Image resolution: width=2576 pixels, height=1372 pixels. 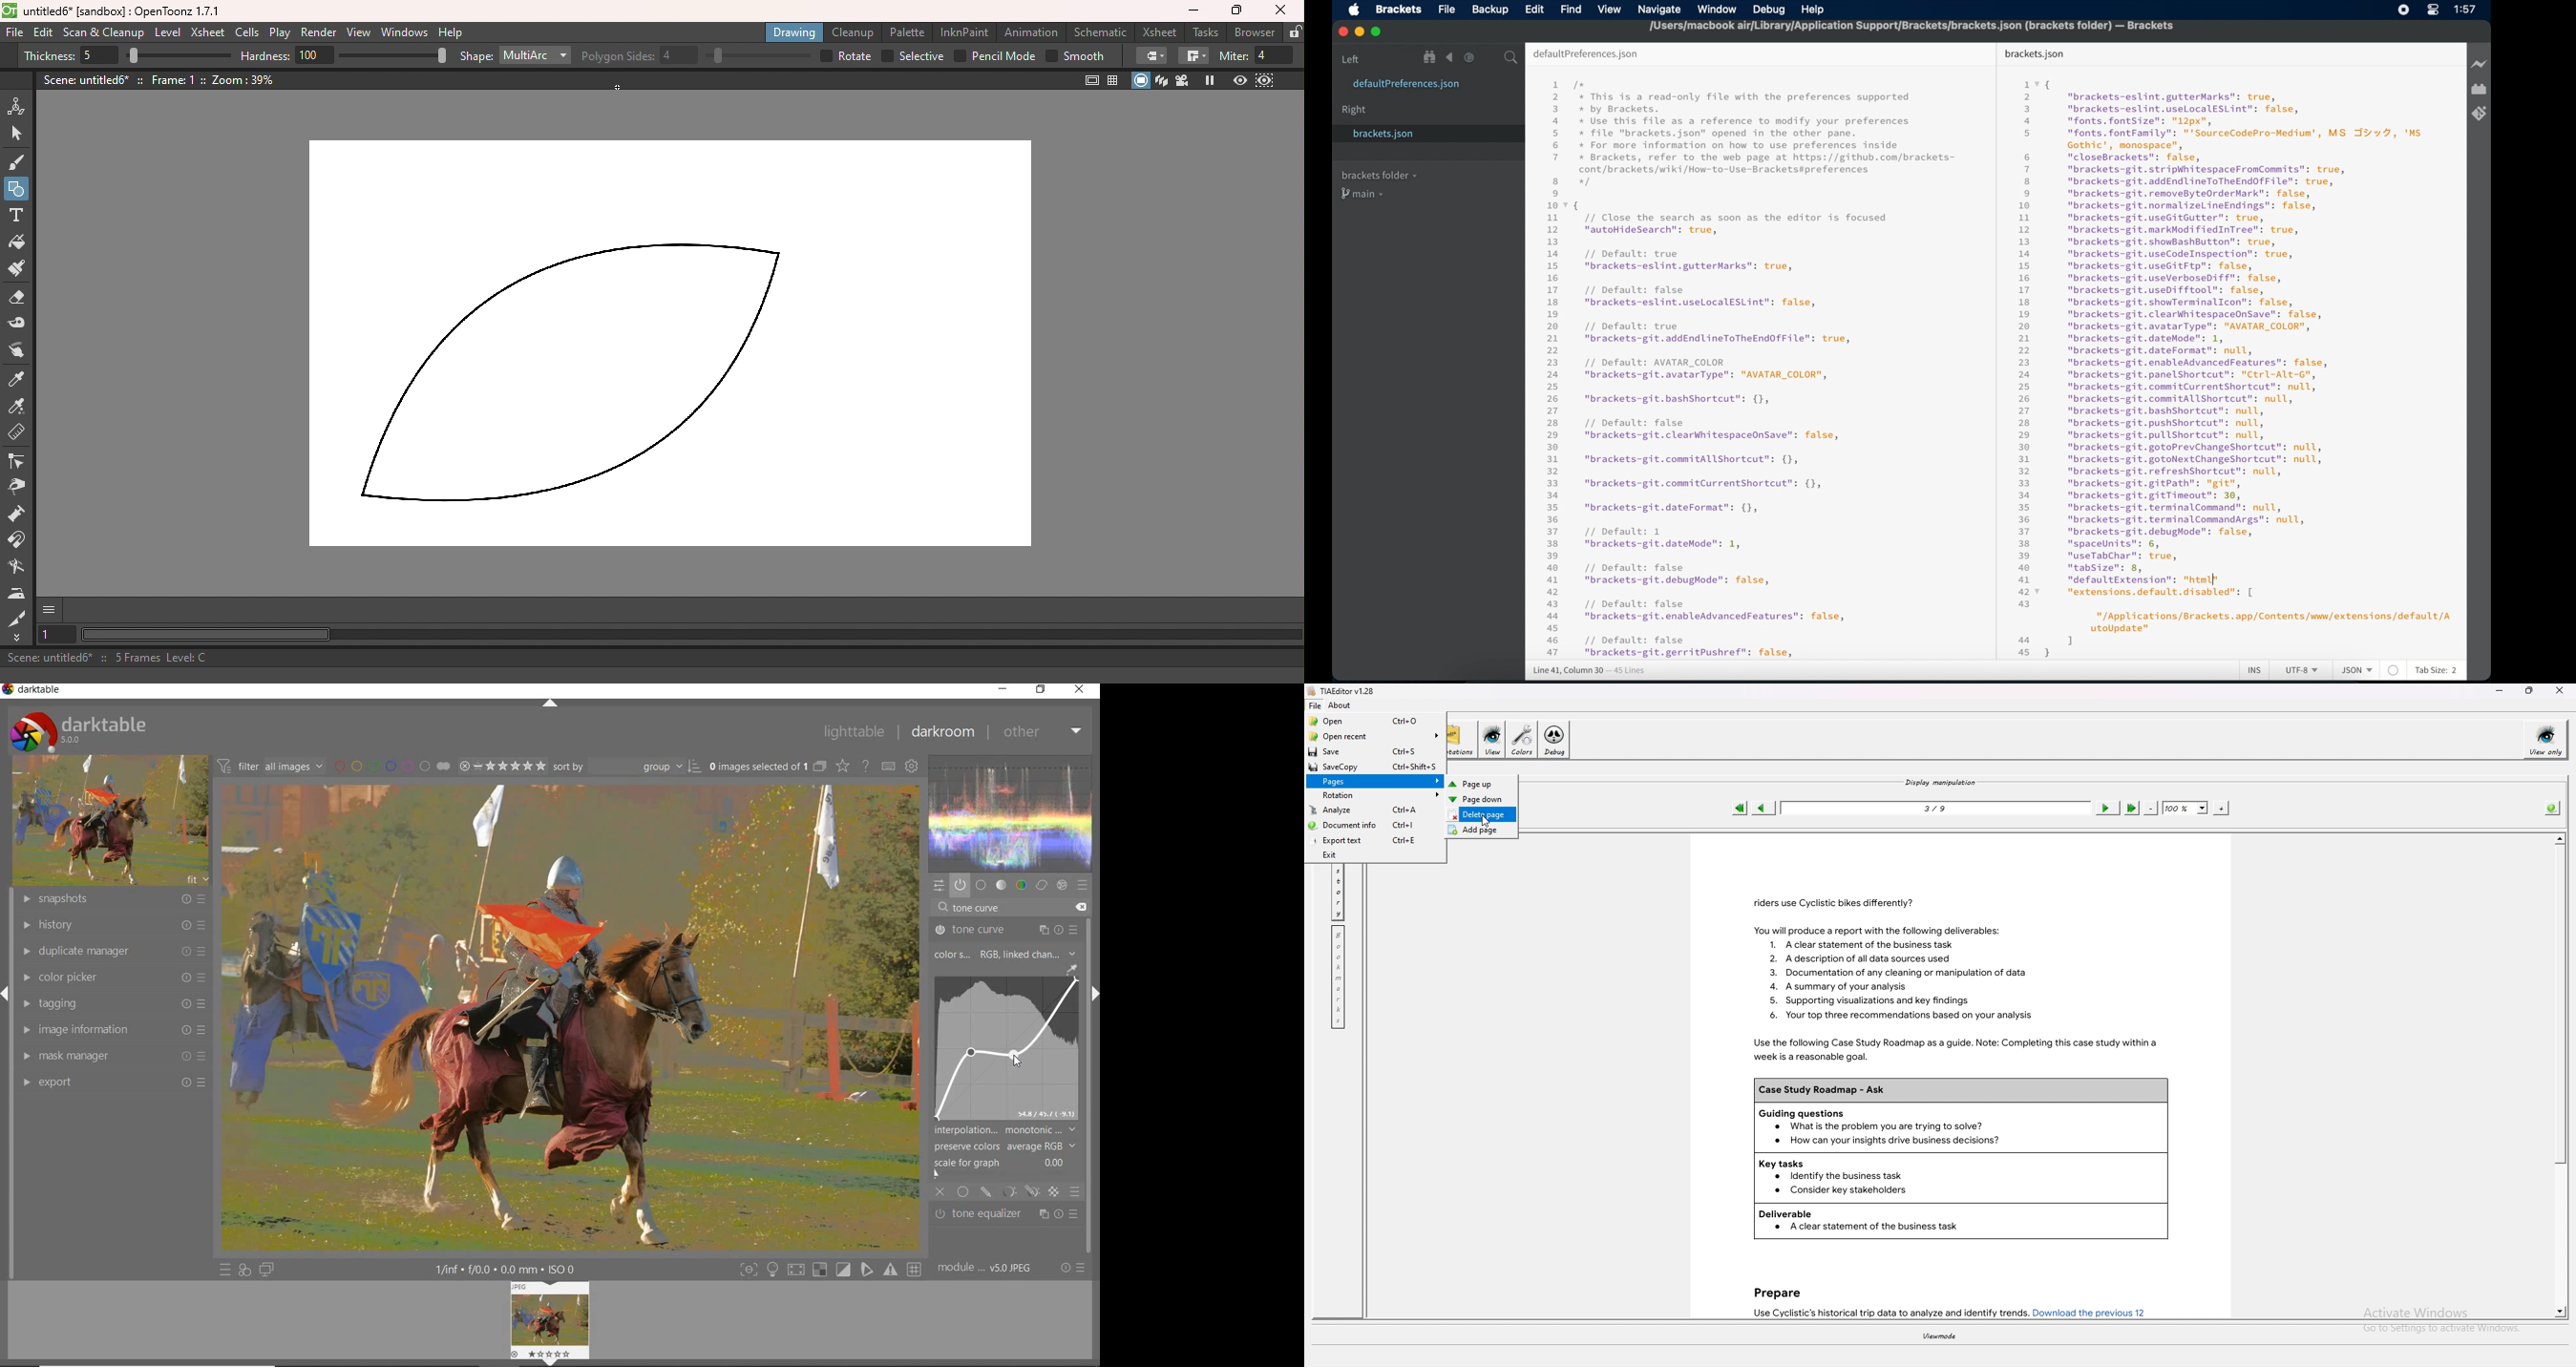 What do you see at coordinates (1430, 58) in the screenshot?
I see `show file in tree` at bounding box center [1430, 58].